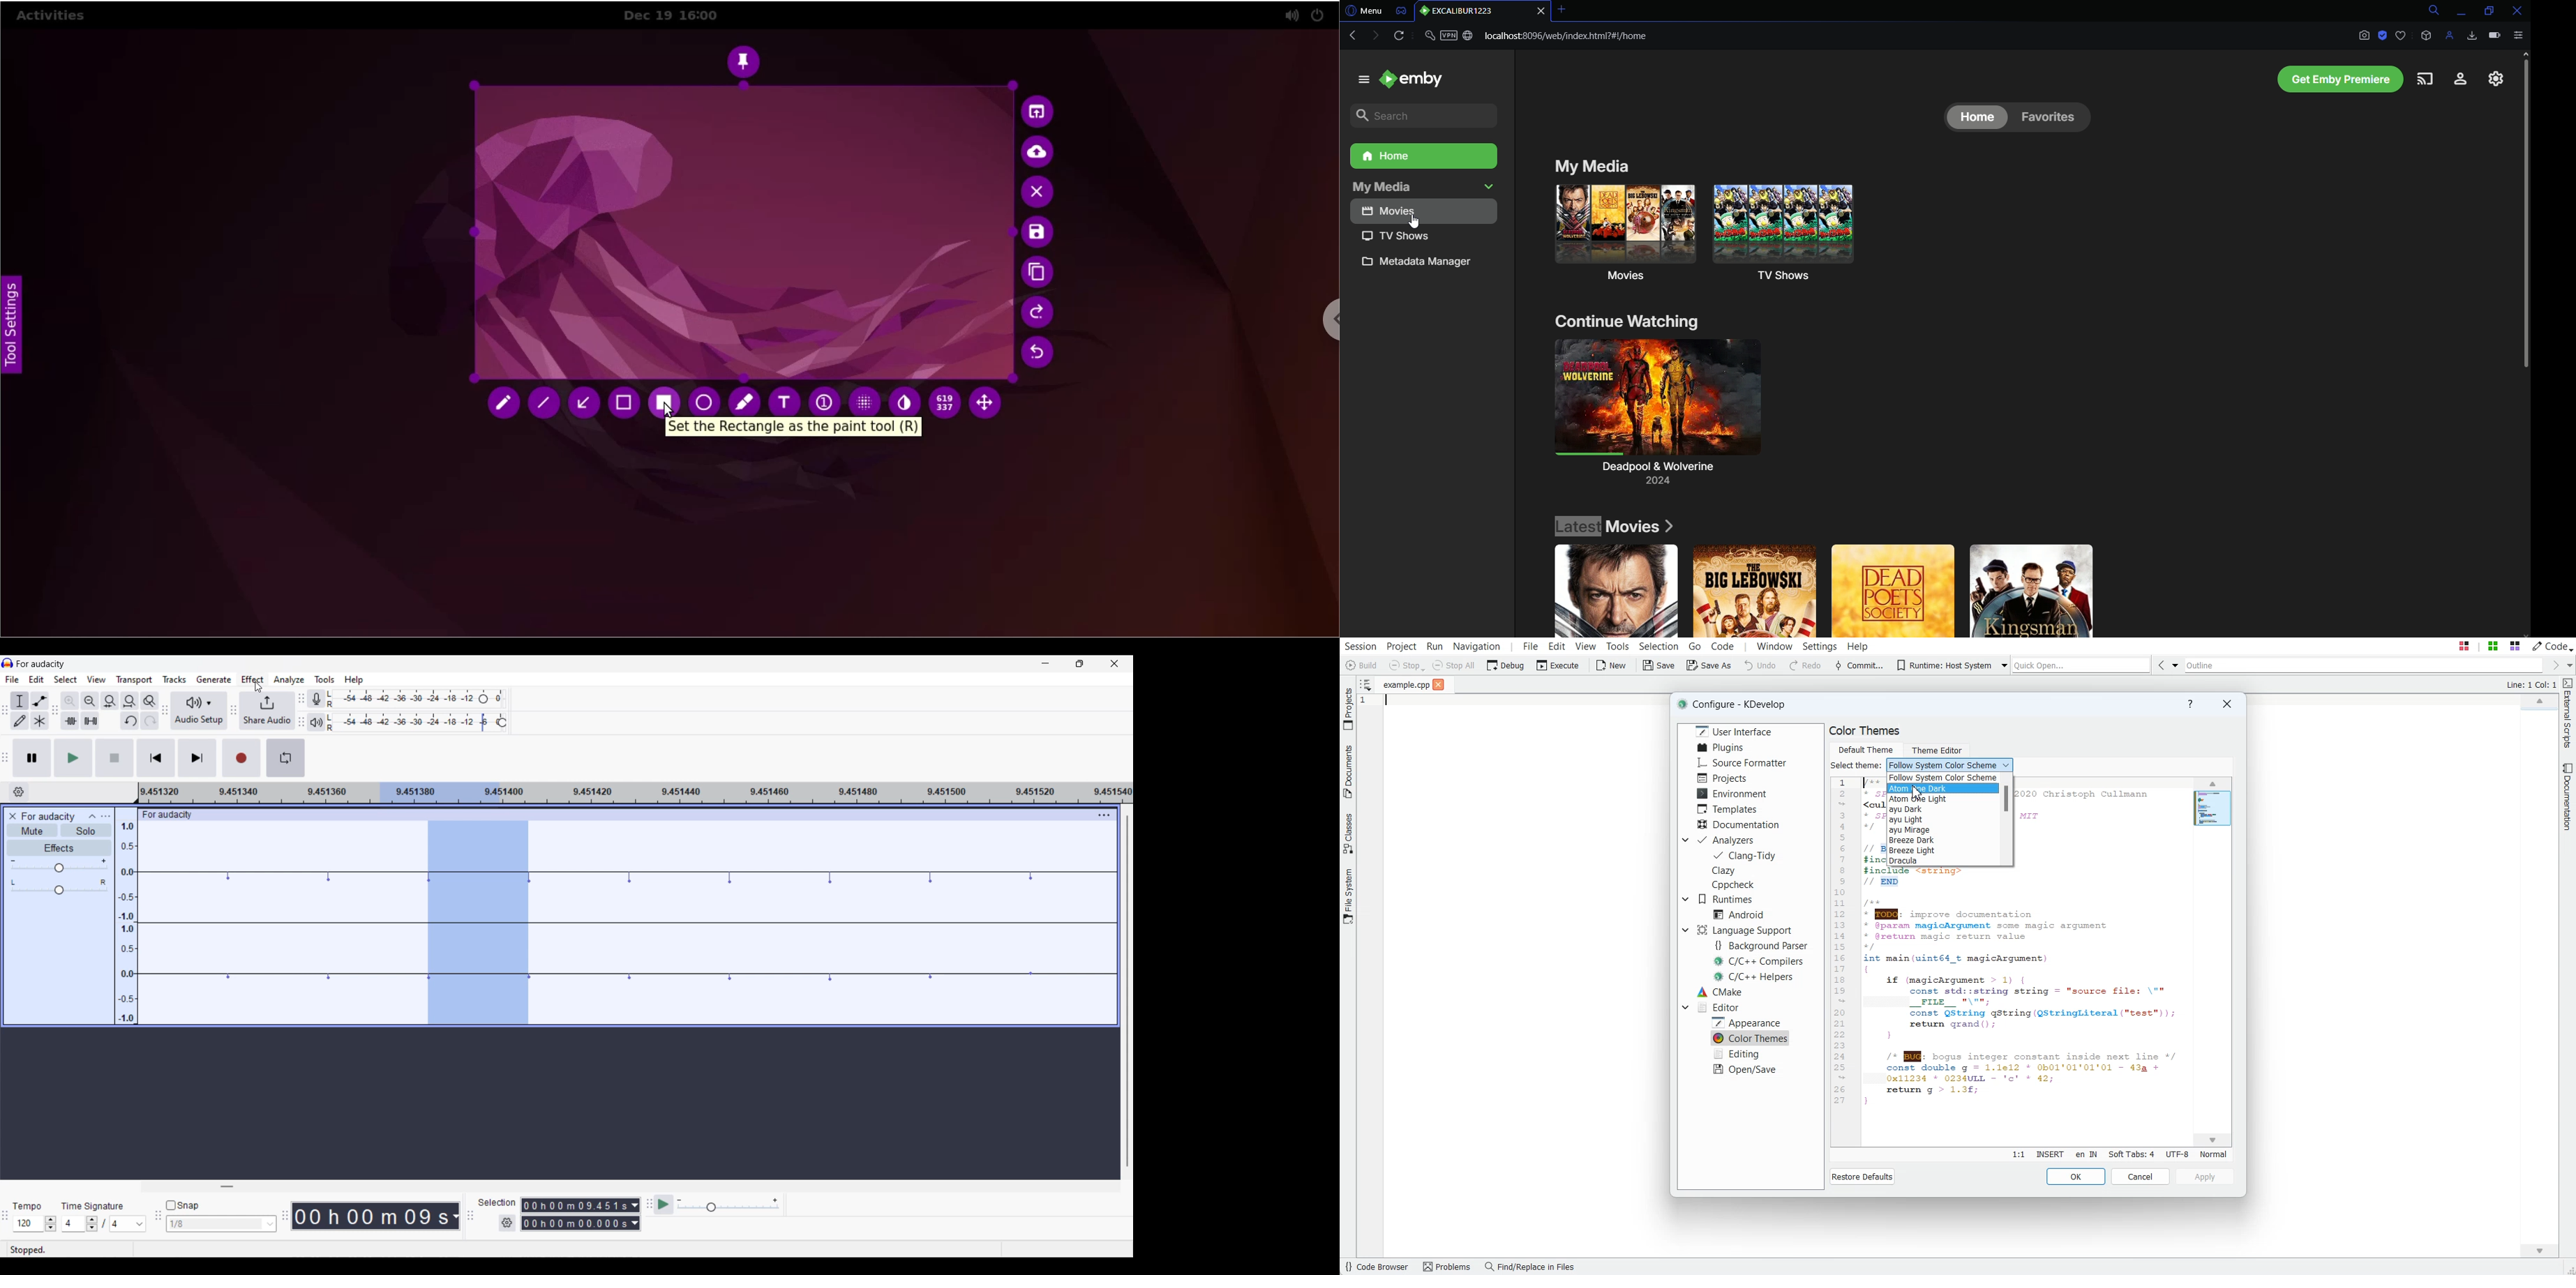 The image size is (2576, 1288). I want to click on Indicates Tempo settings, so click(27, 1206).